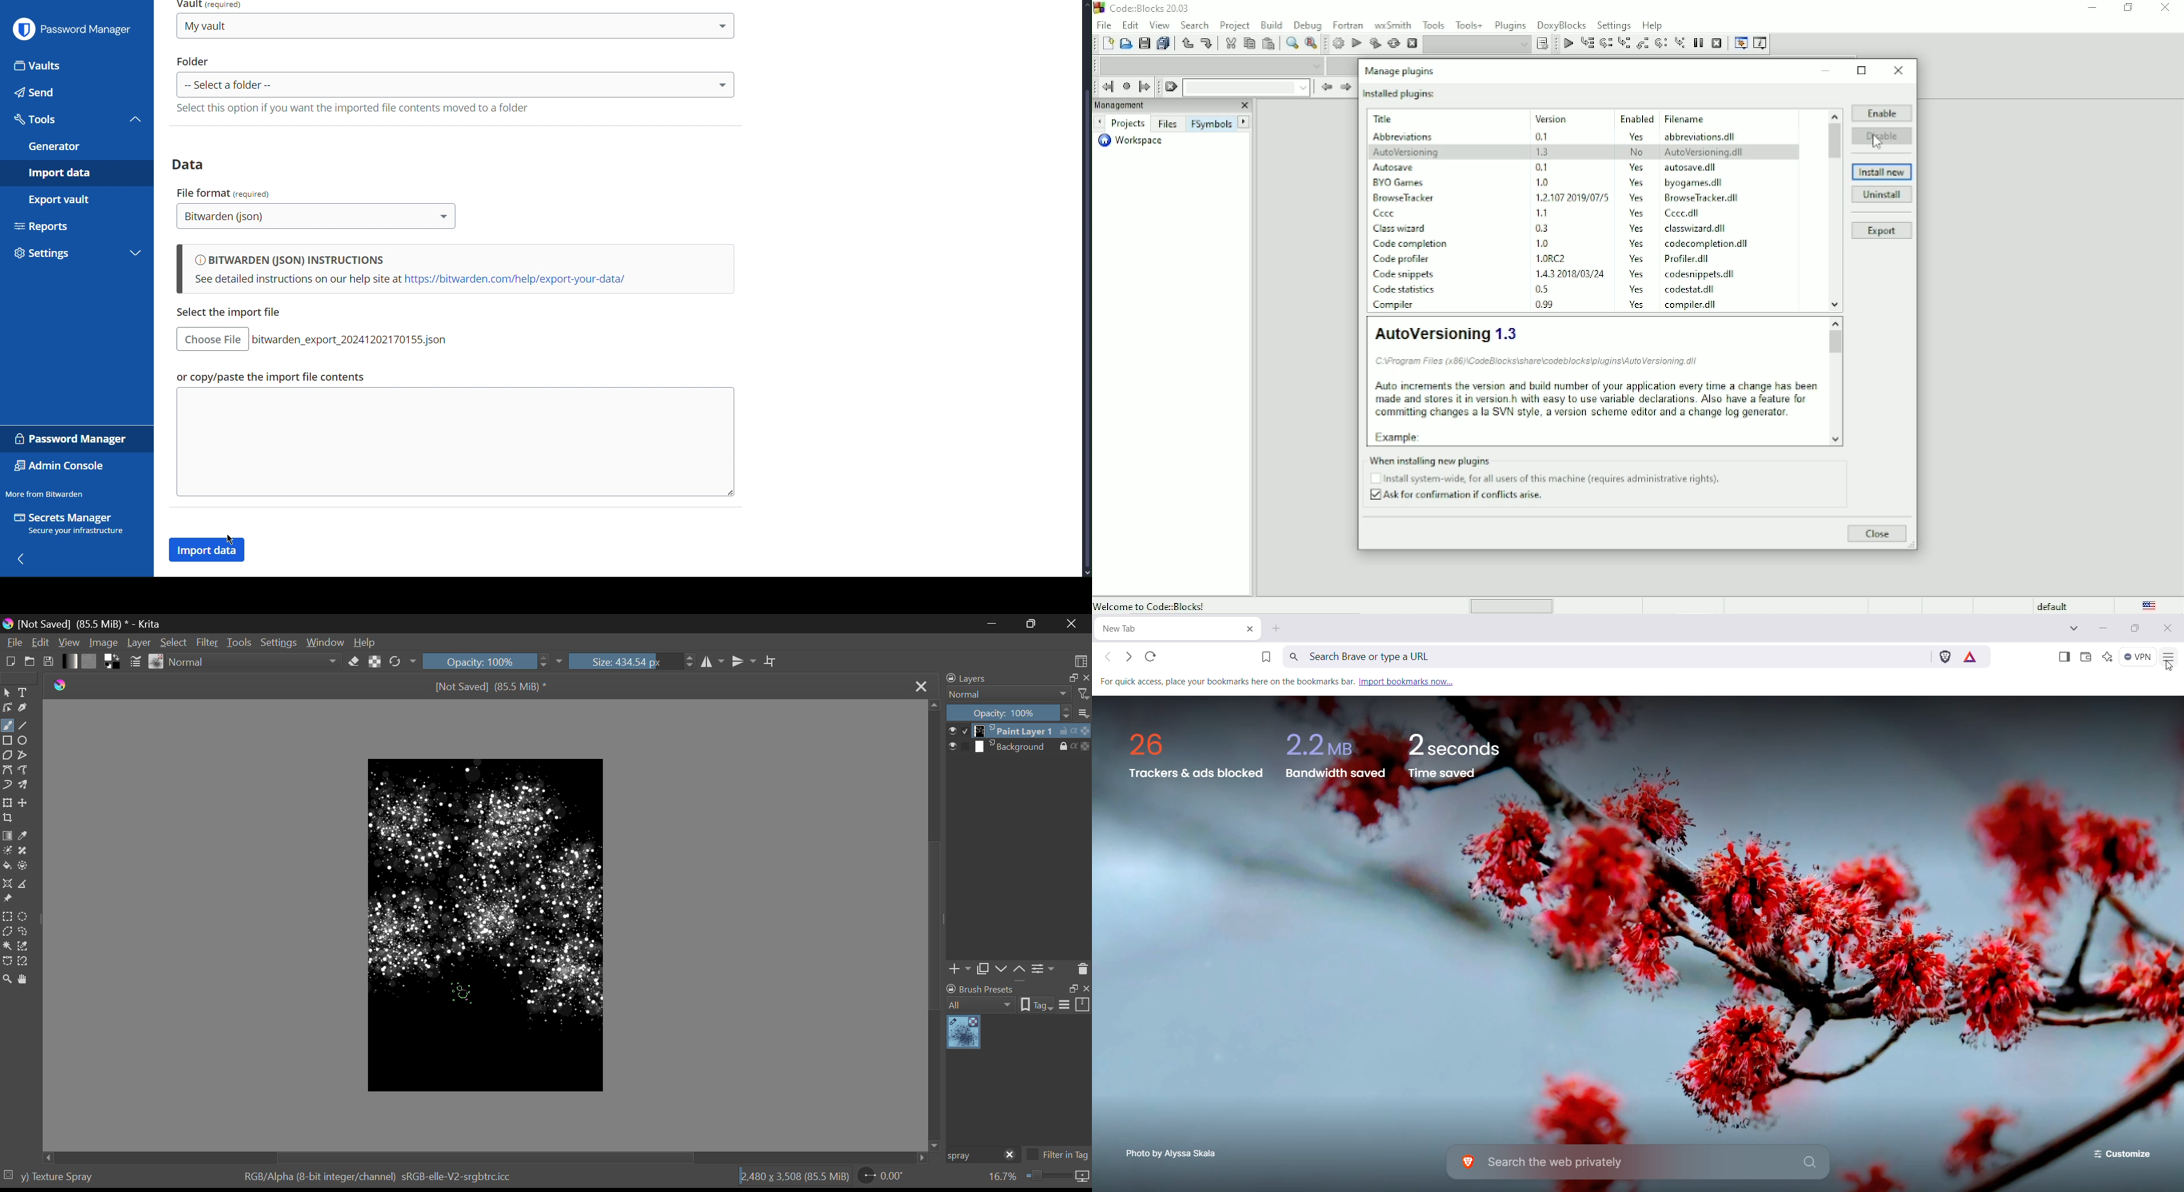 This screenshot has height=1204, width=2184. What do you see at coordinates (23, 867) in the screenshot?
I see `Enclose and Fill` at bounding box center [23, 867].